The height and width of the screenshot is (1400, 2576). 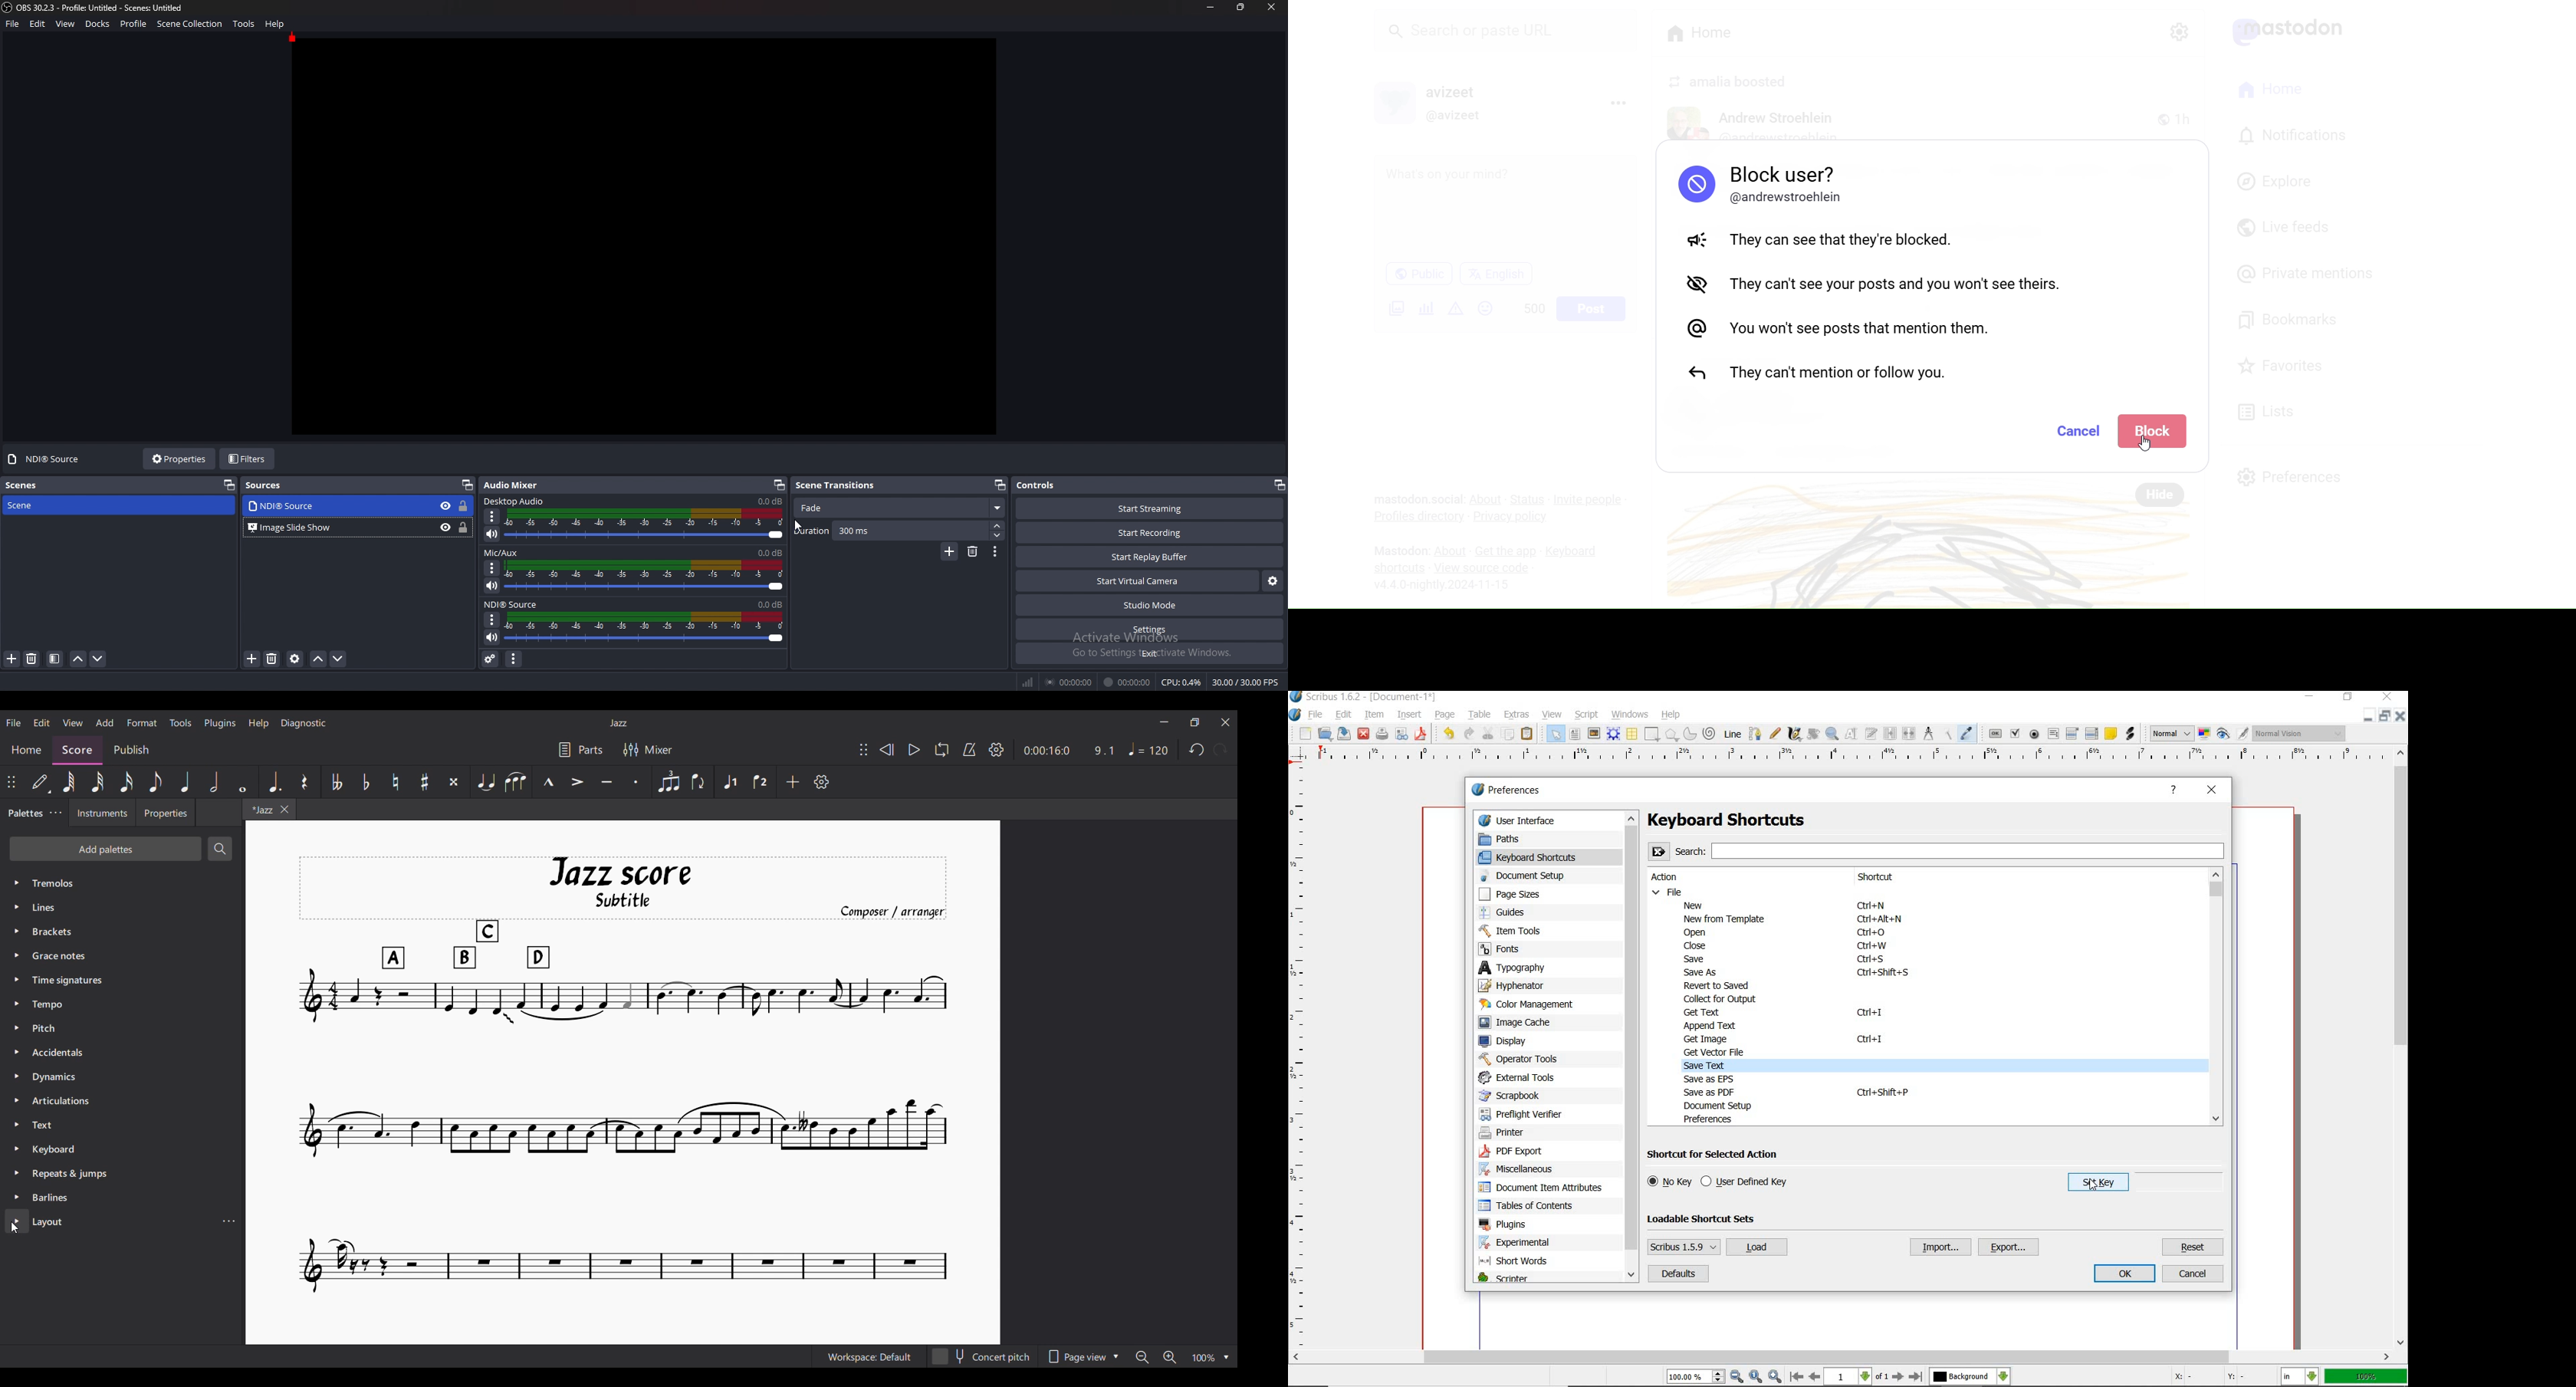 I want to click on volume level, so click(x=771, y=552).